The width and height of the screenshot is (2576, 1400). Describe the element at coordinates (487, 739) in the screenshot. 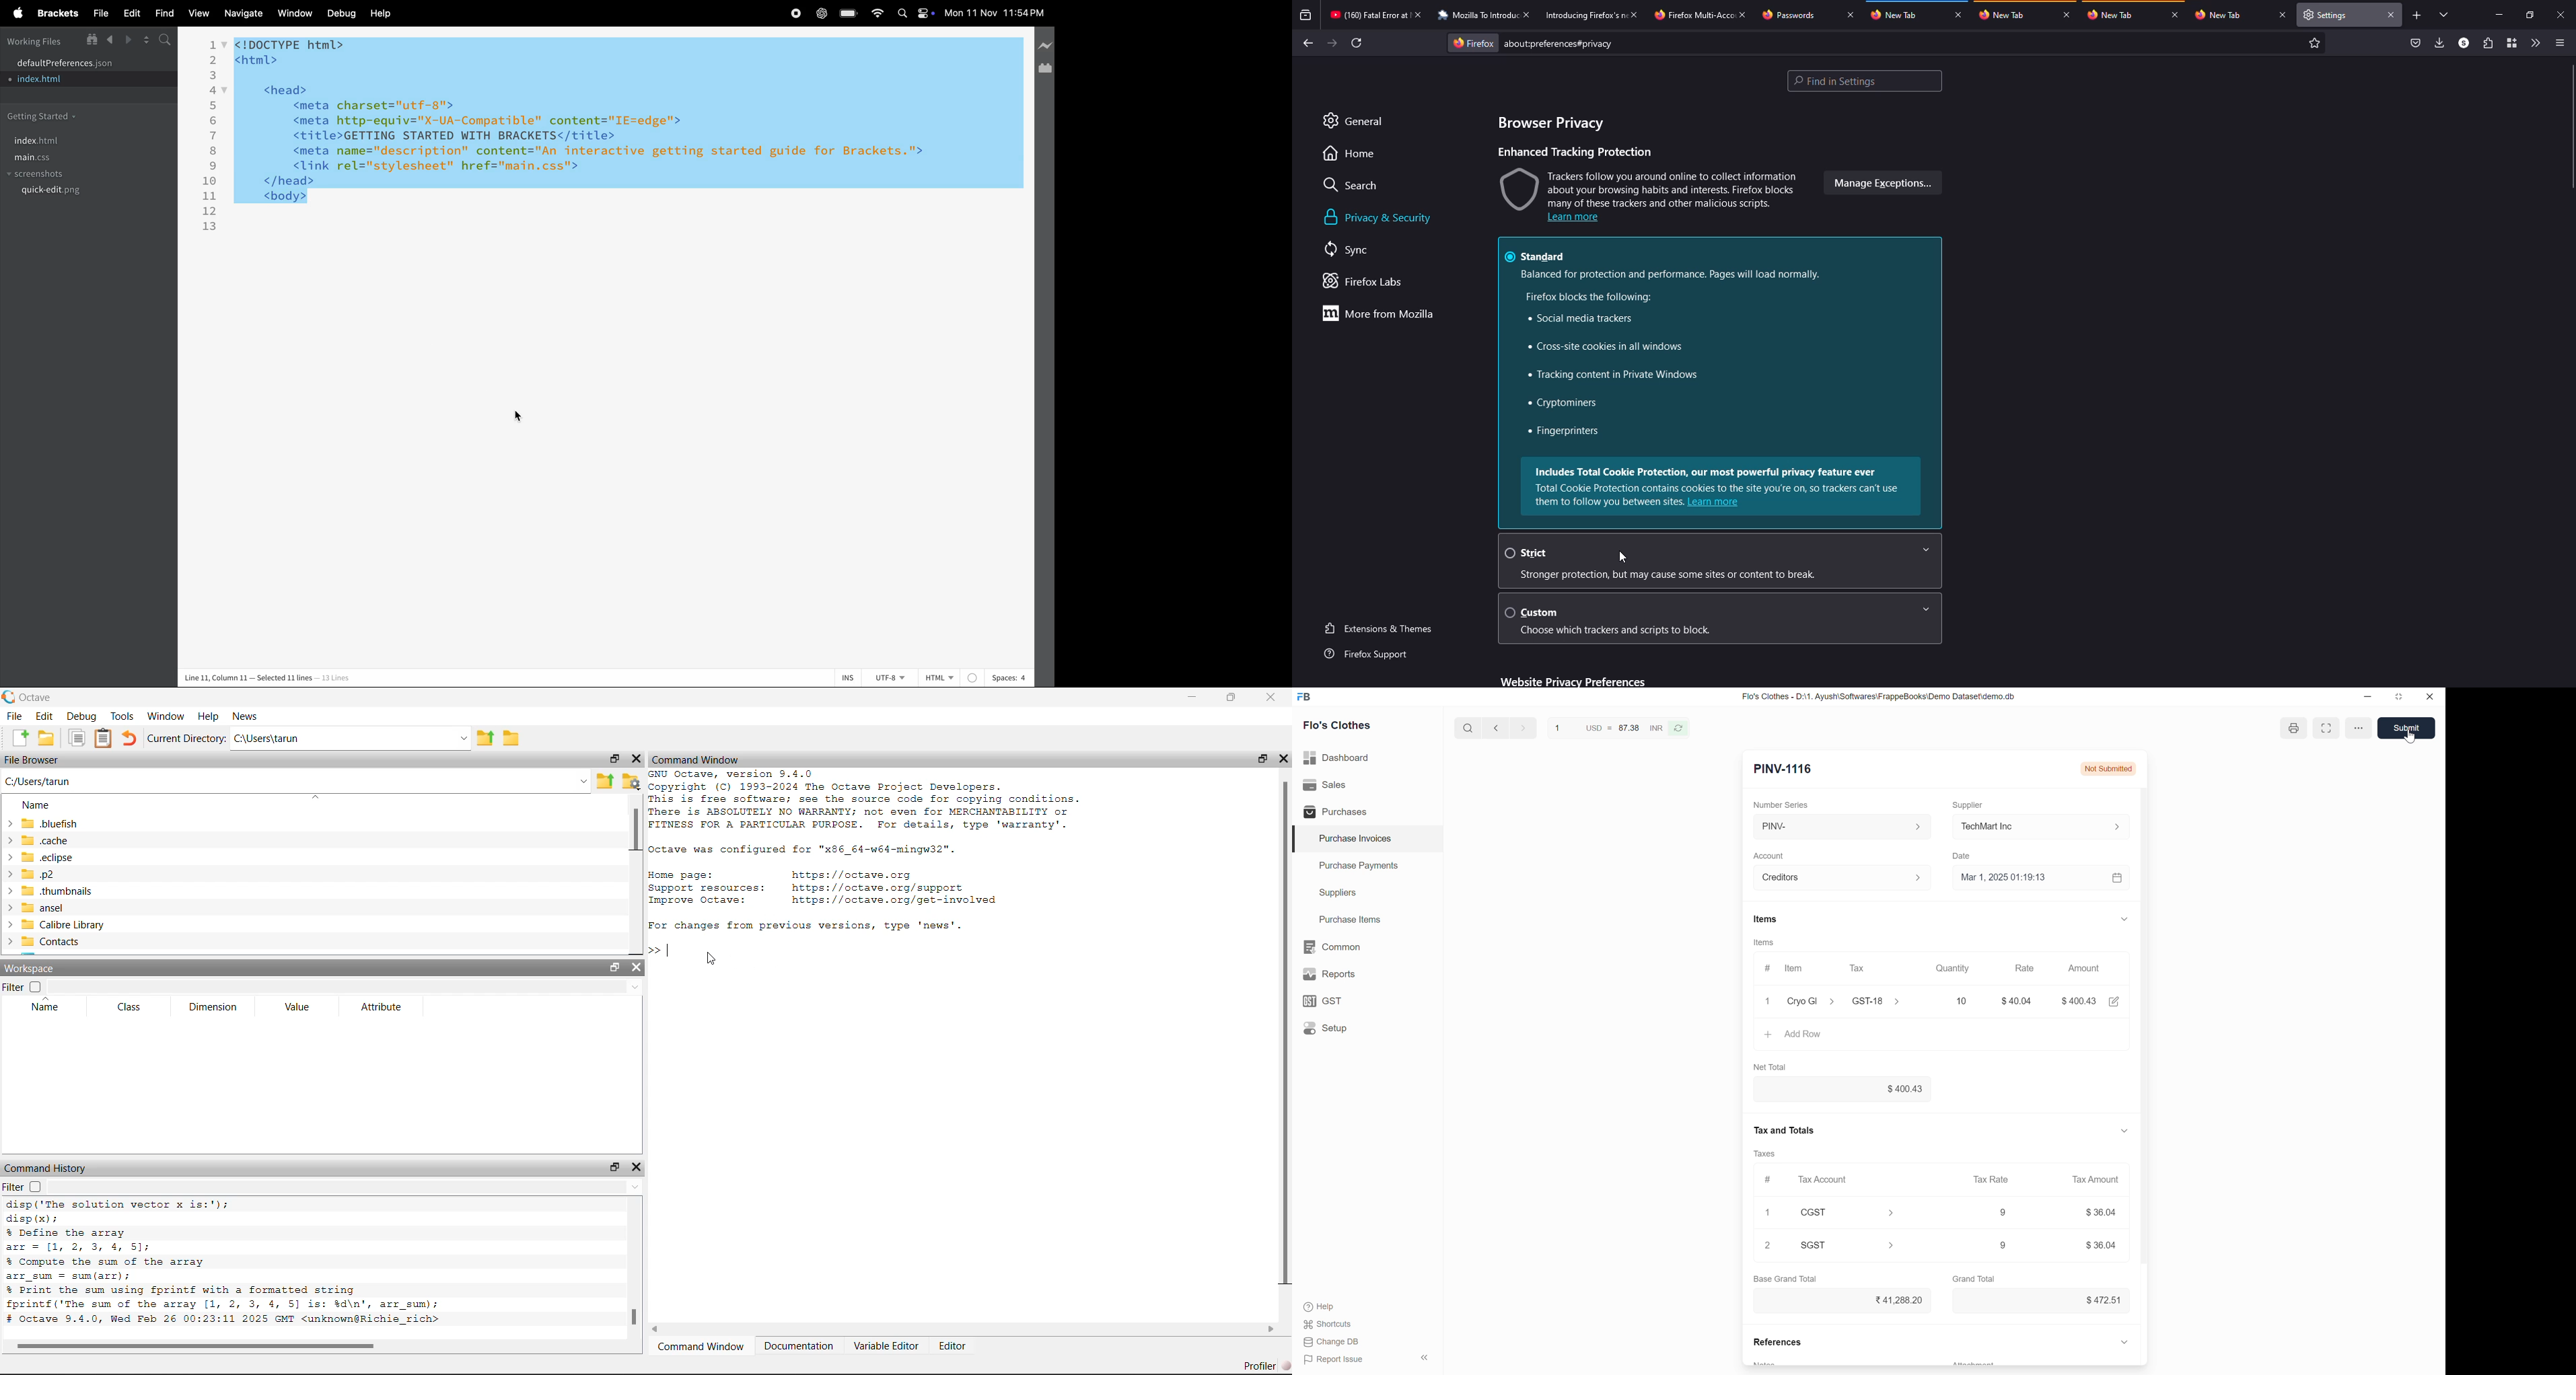

I see `One directory up` at that location.